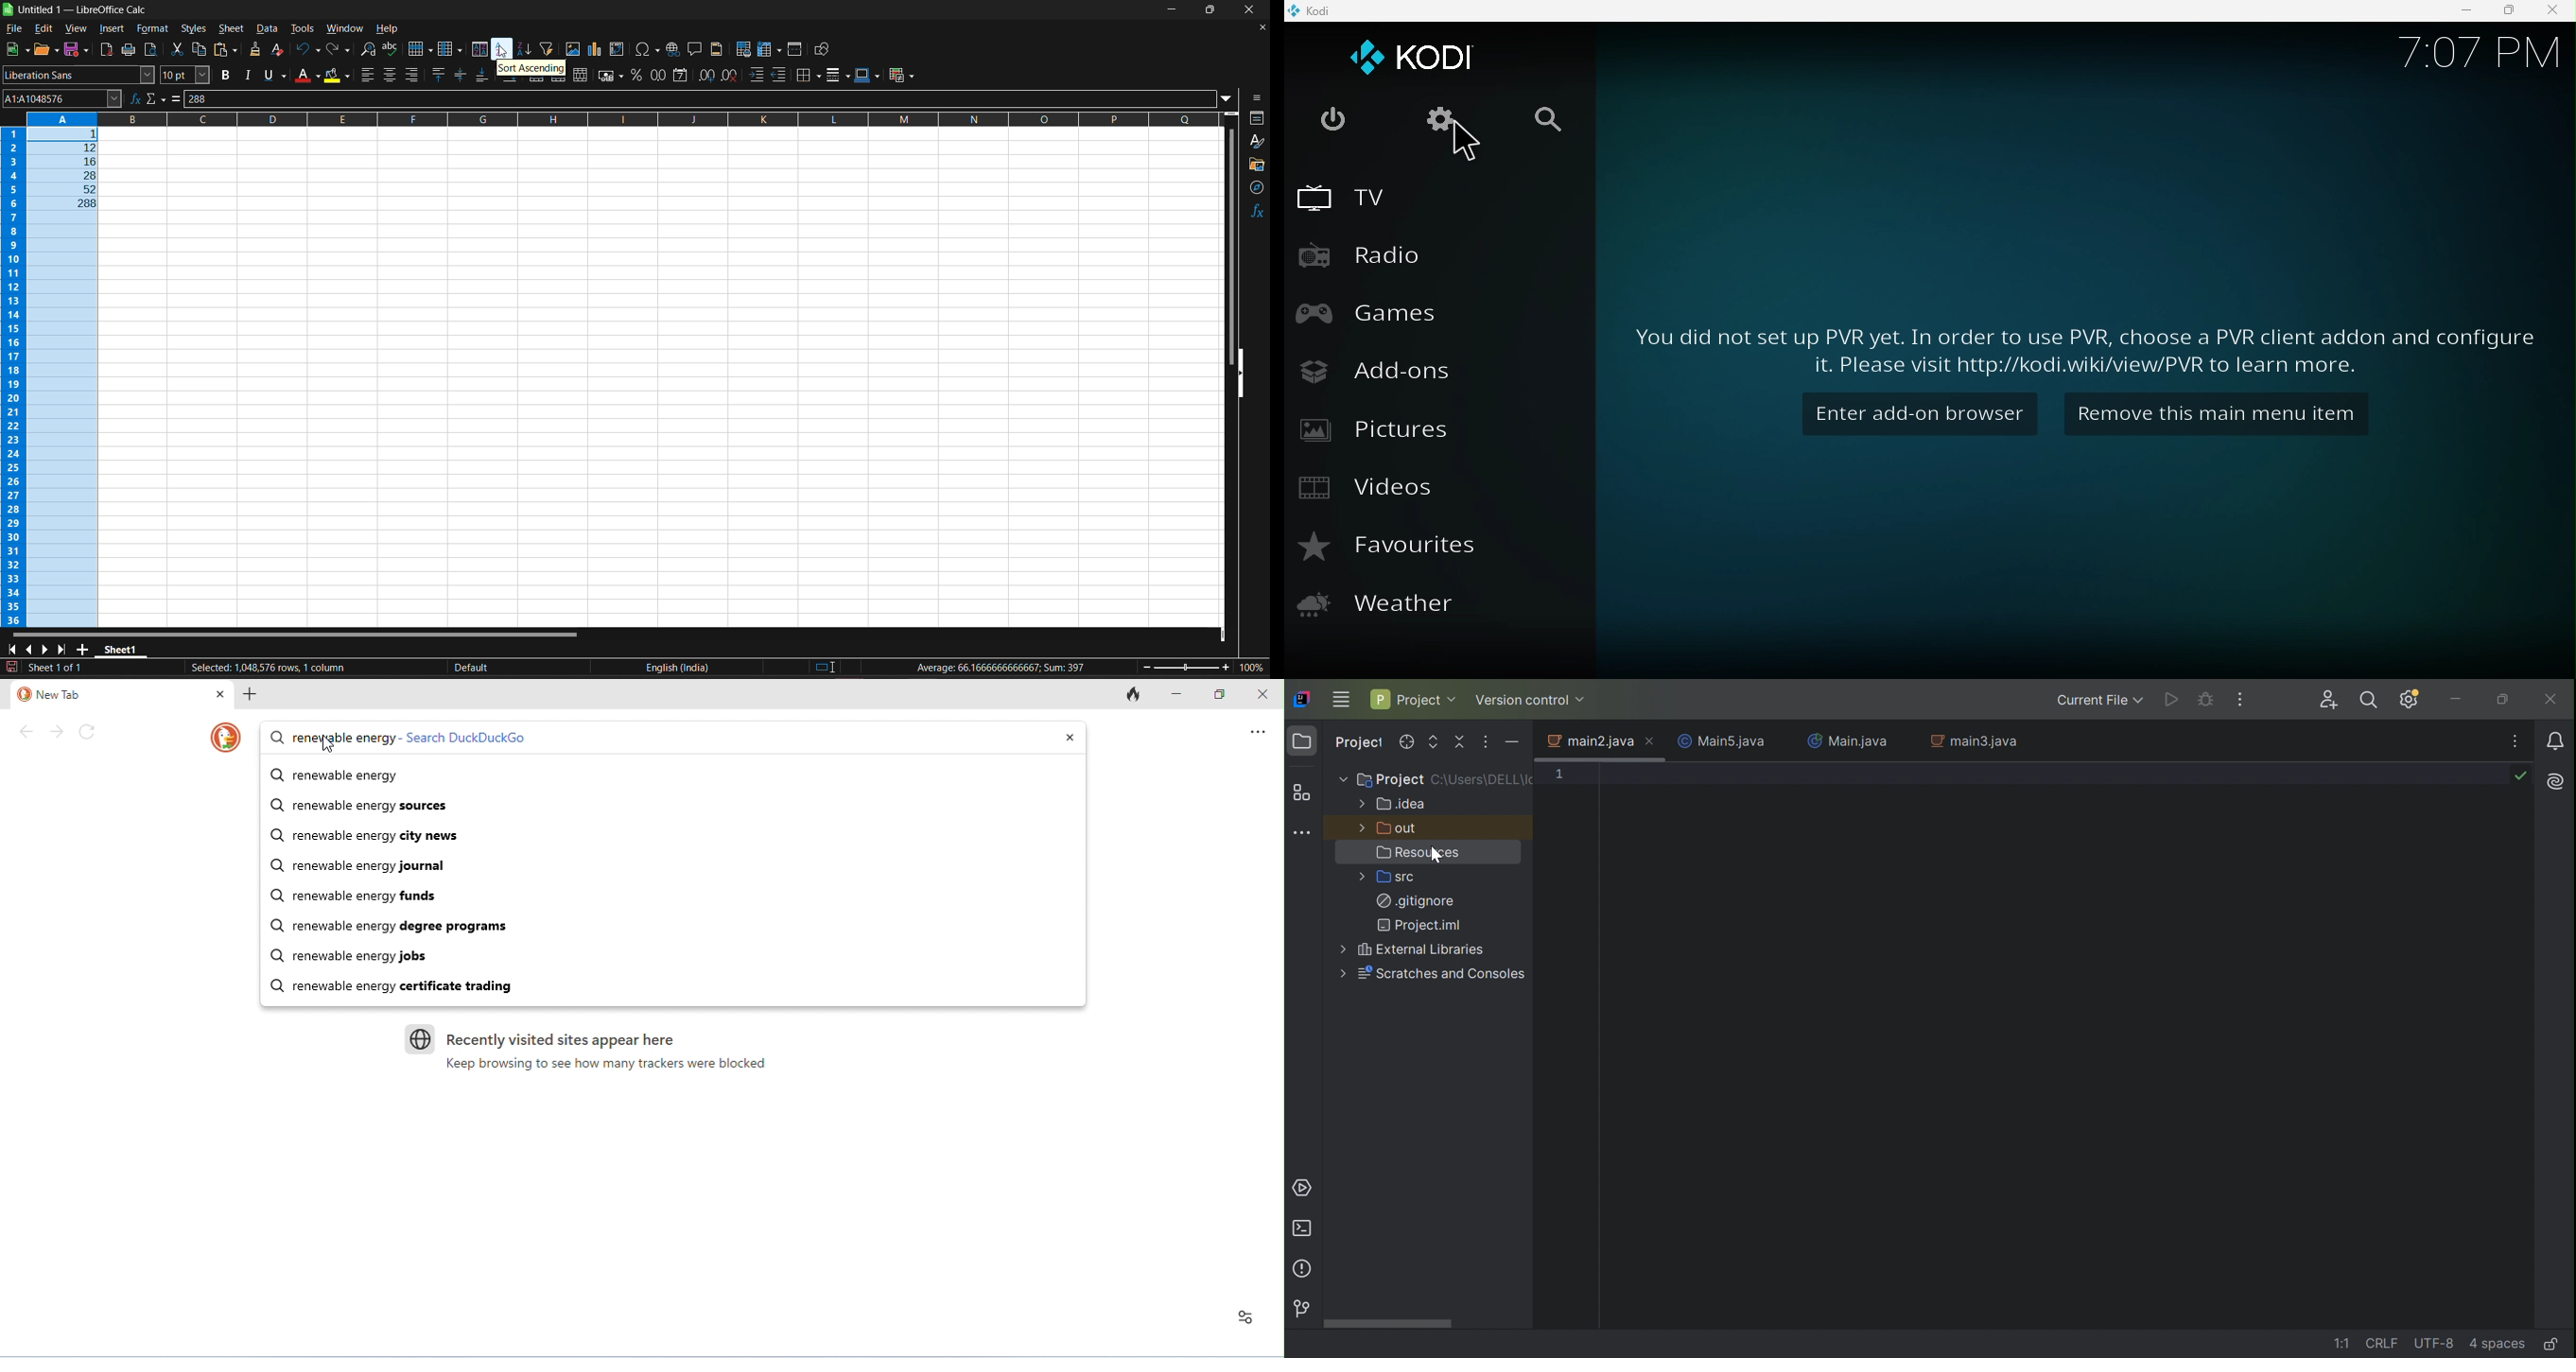 The width and height of the screenshot is (2576, 1372). What do you see at coordinates (459, 75) in the screenshot?
I see `center vertically` at bounding box center [459, 75].